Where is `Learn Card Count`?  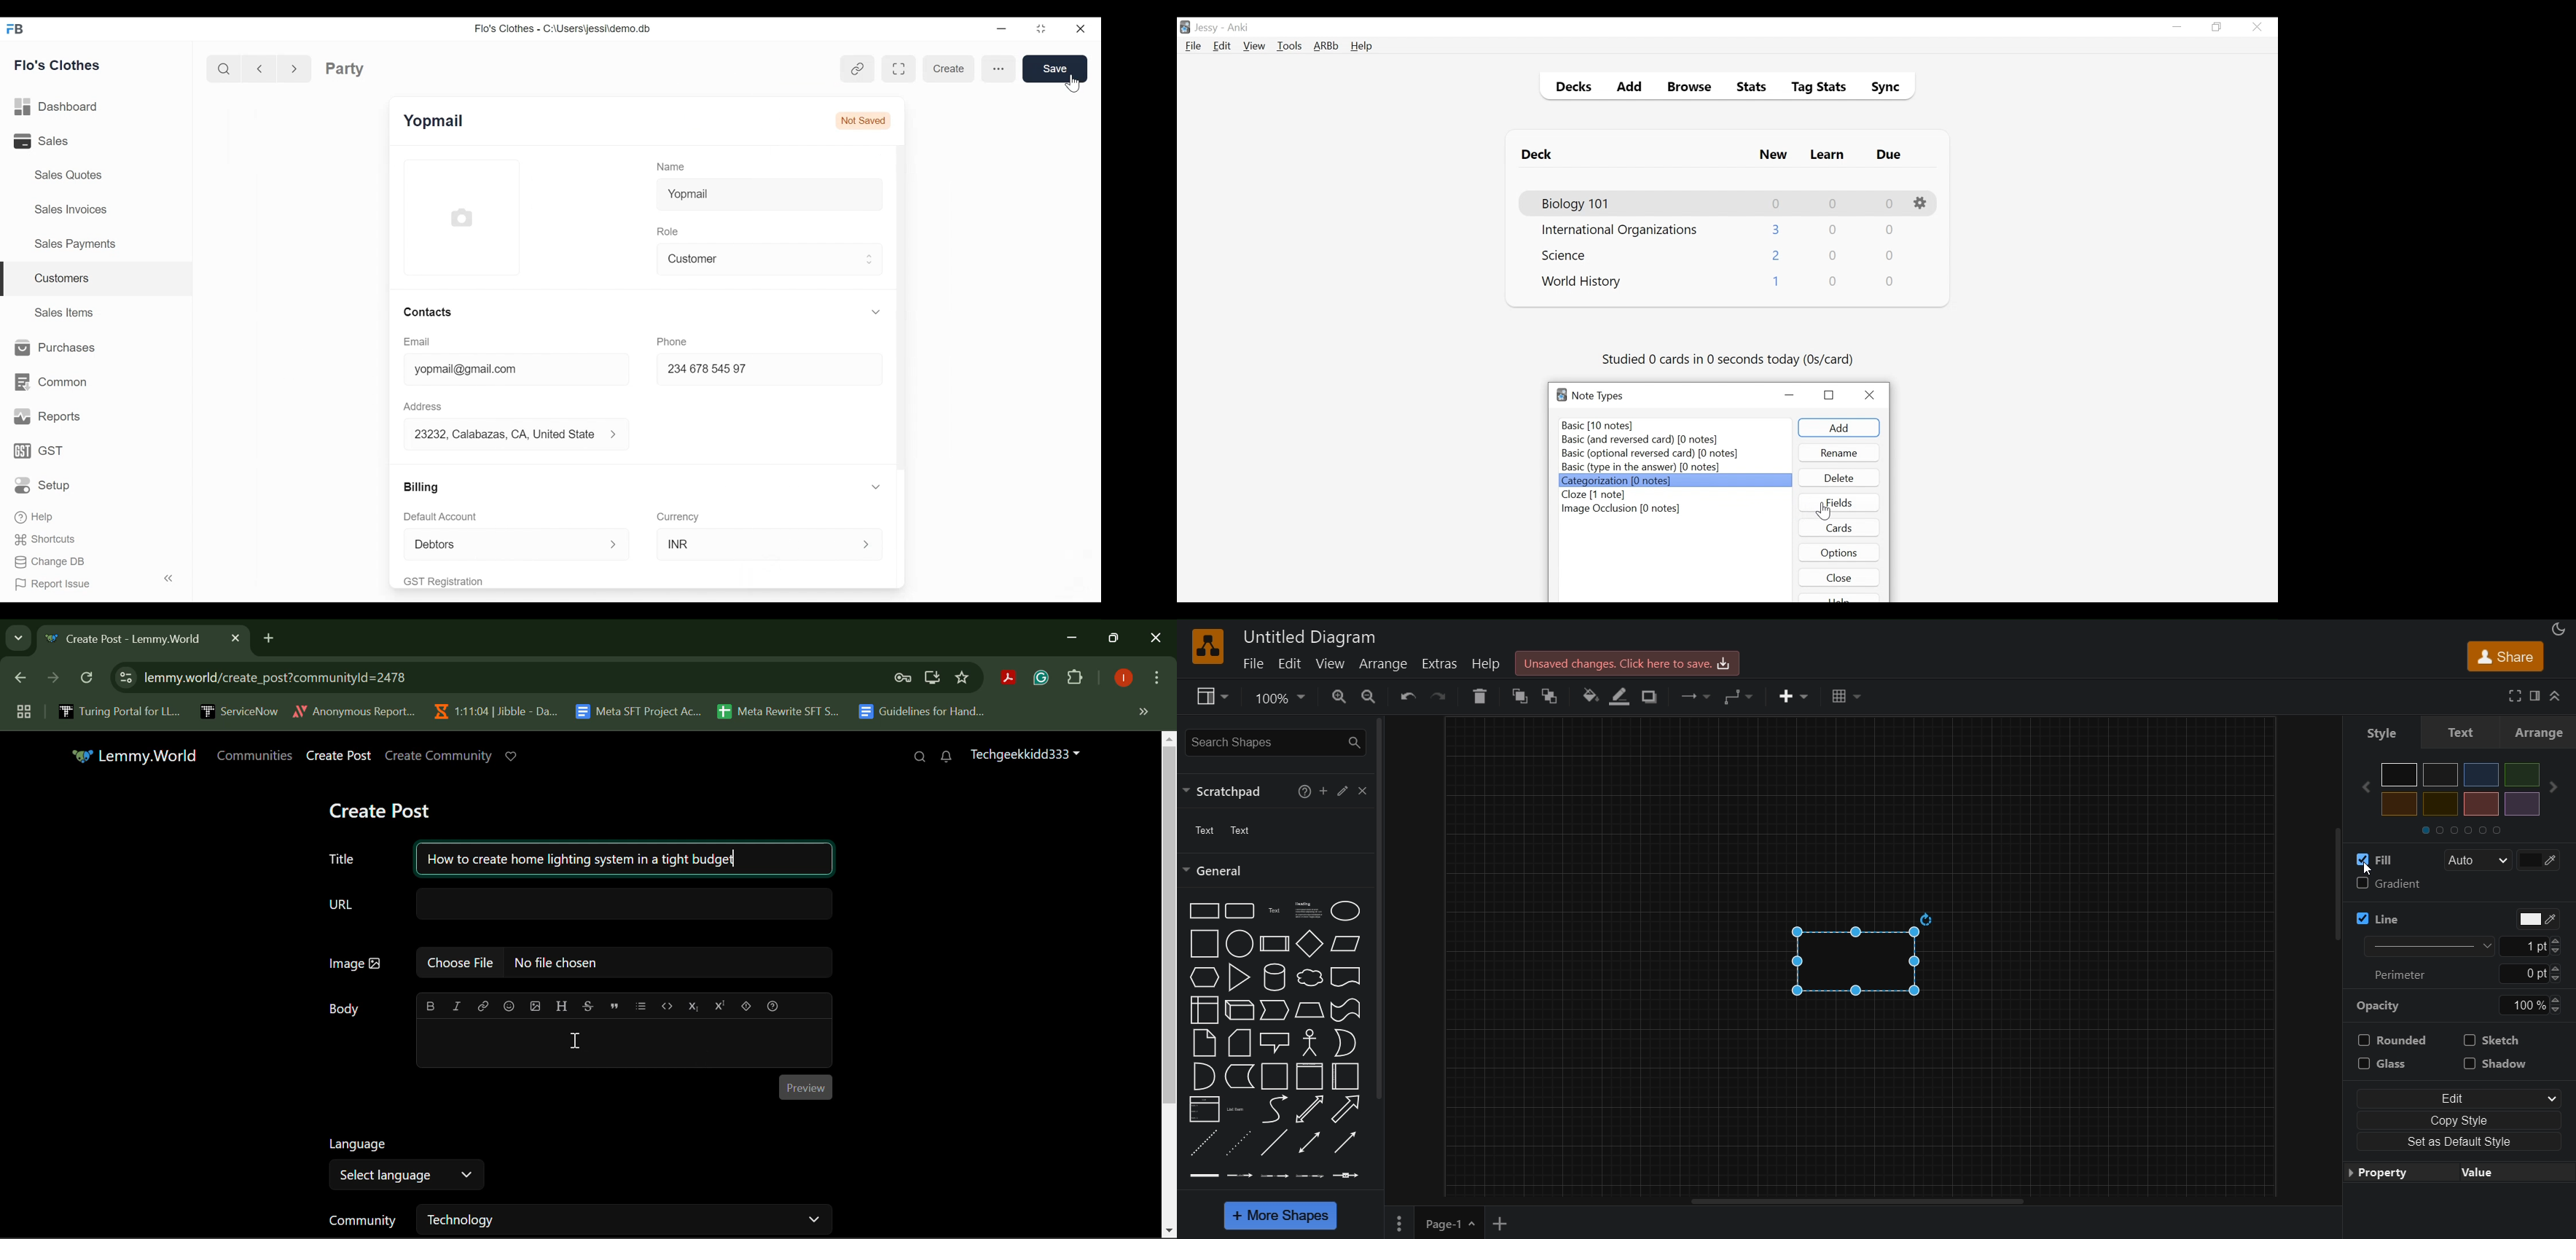
Learn Card Count is located at coordinates (1834, 256).